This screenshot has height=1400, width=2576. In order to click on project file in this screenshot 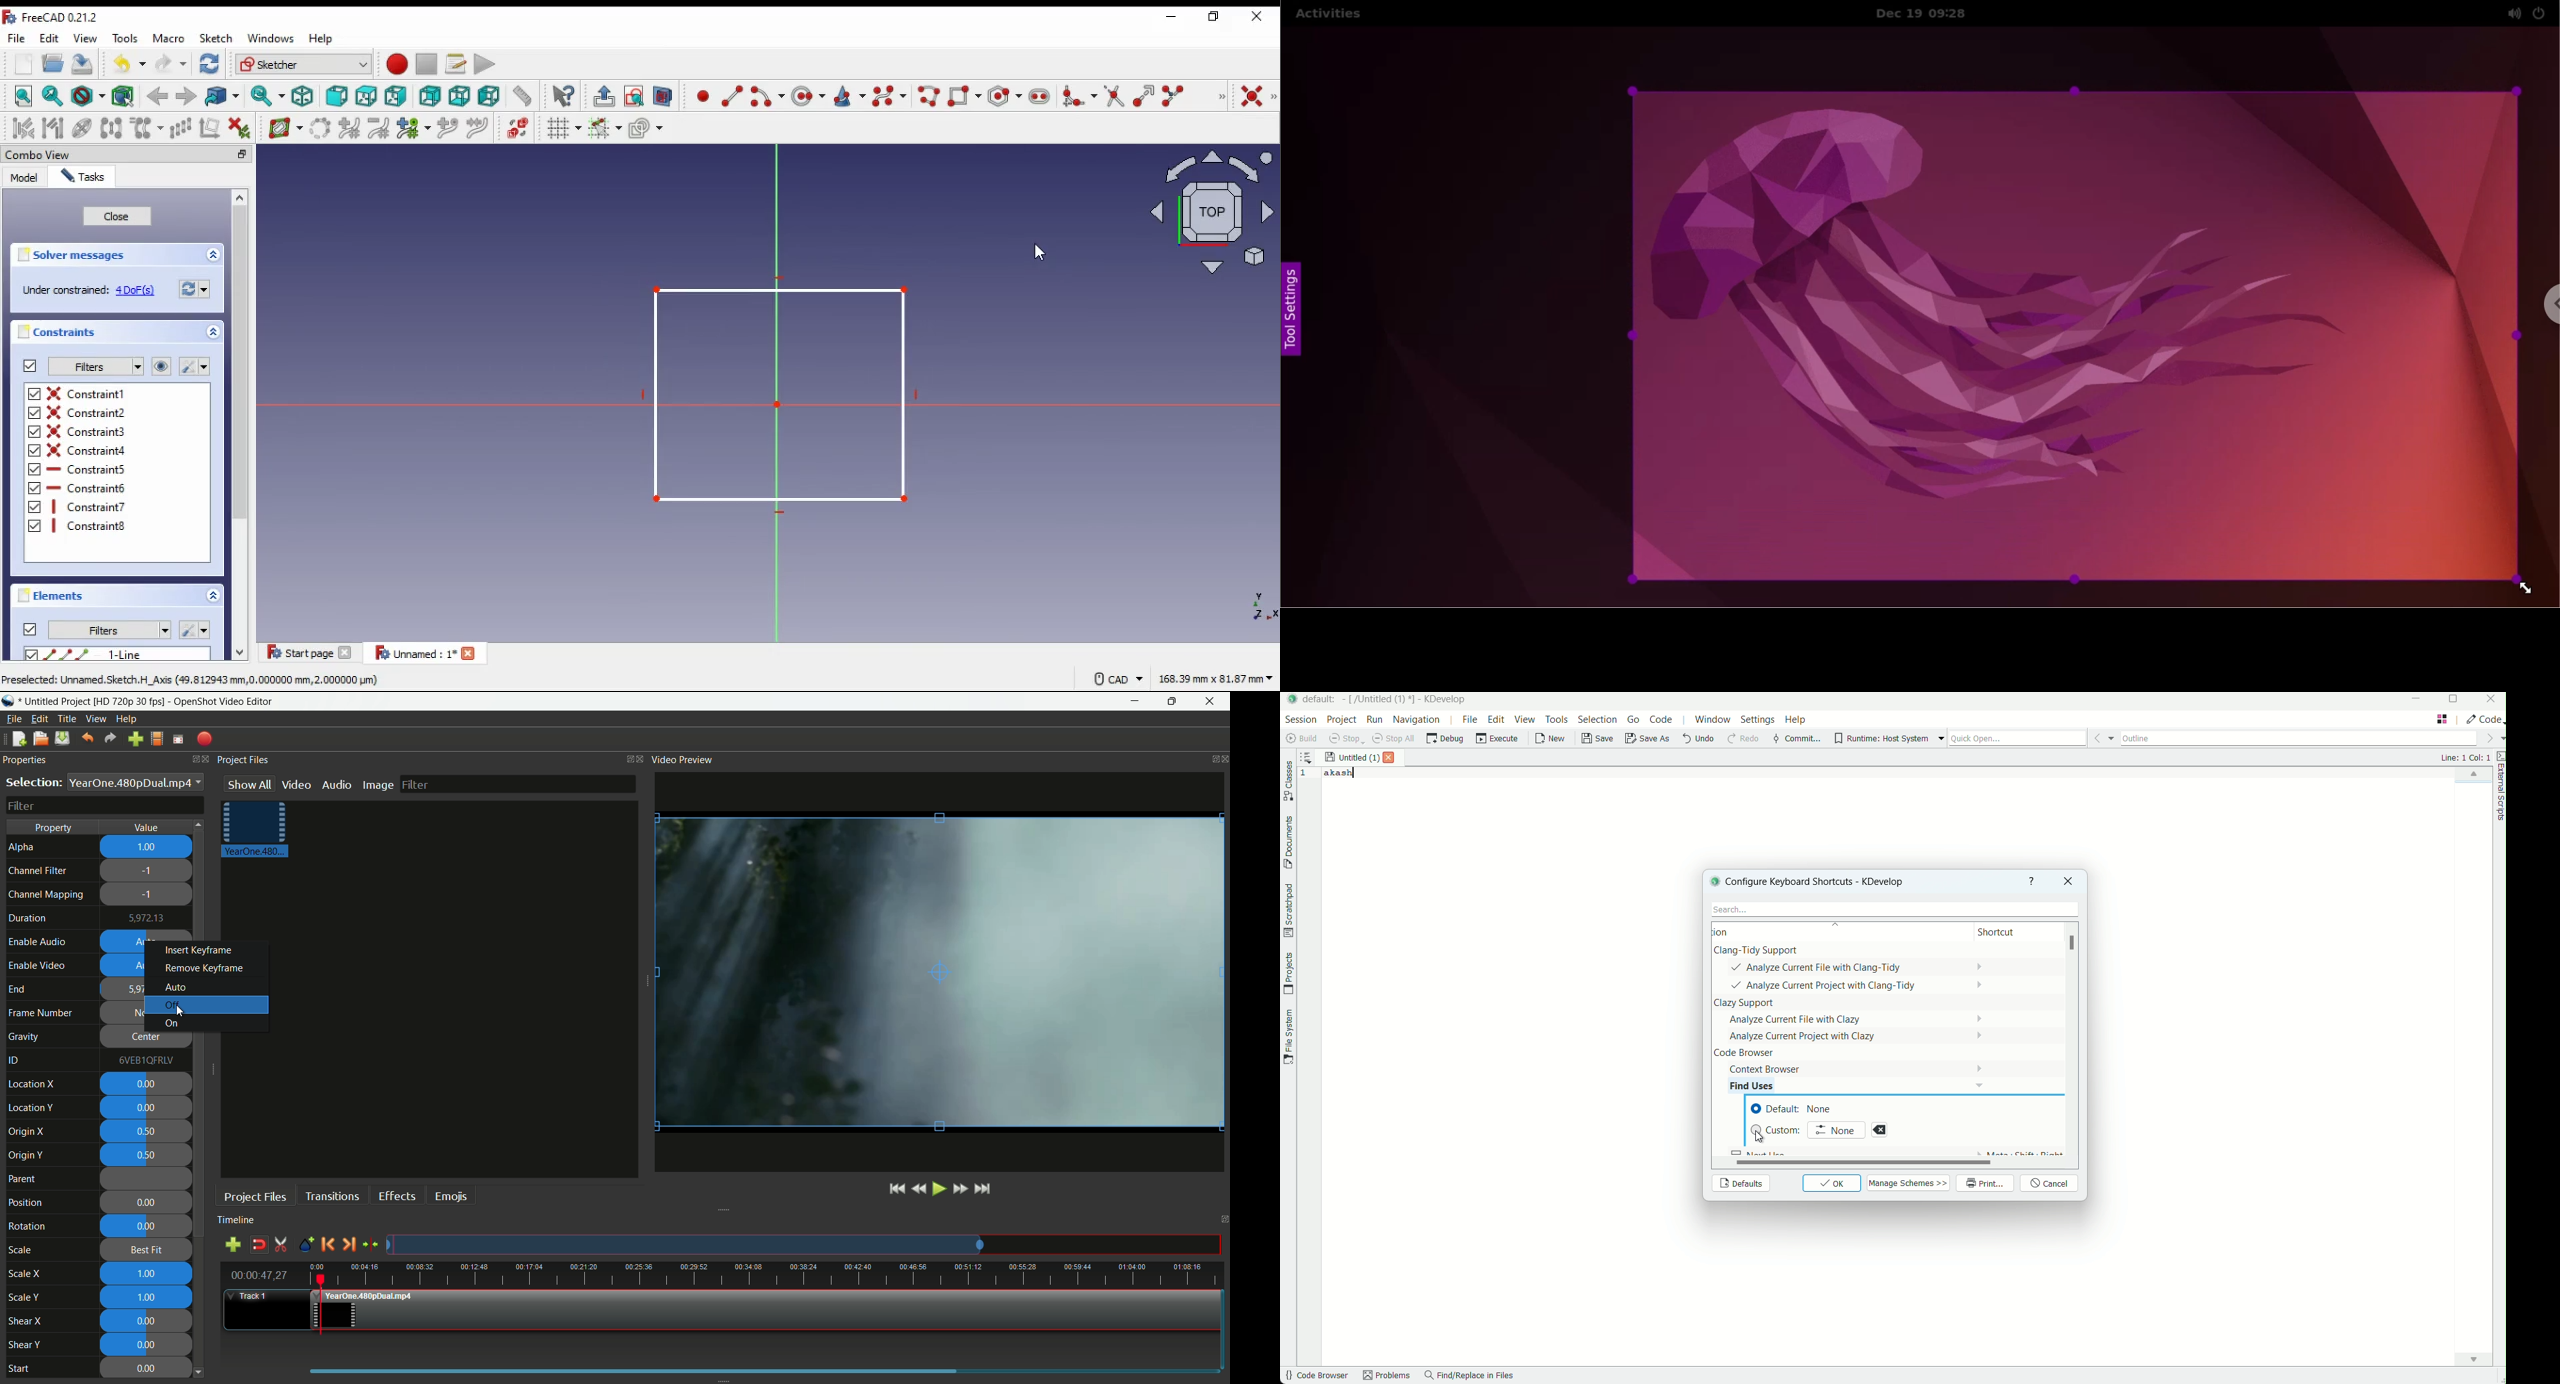, I will do `click(254, 830)`.